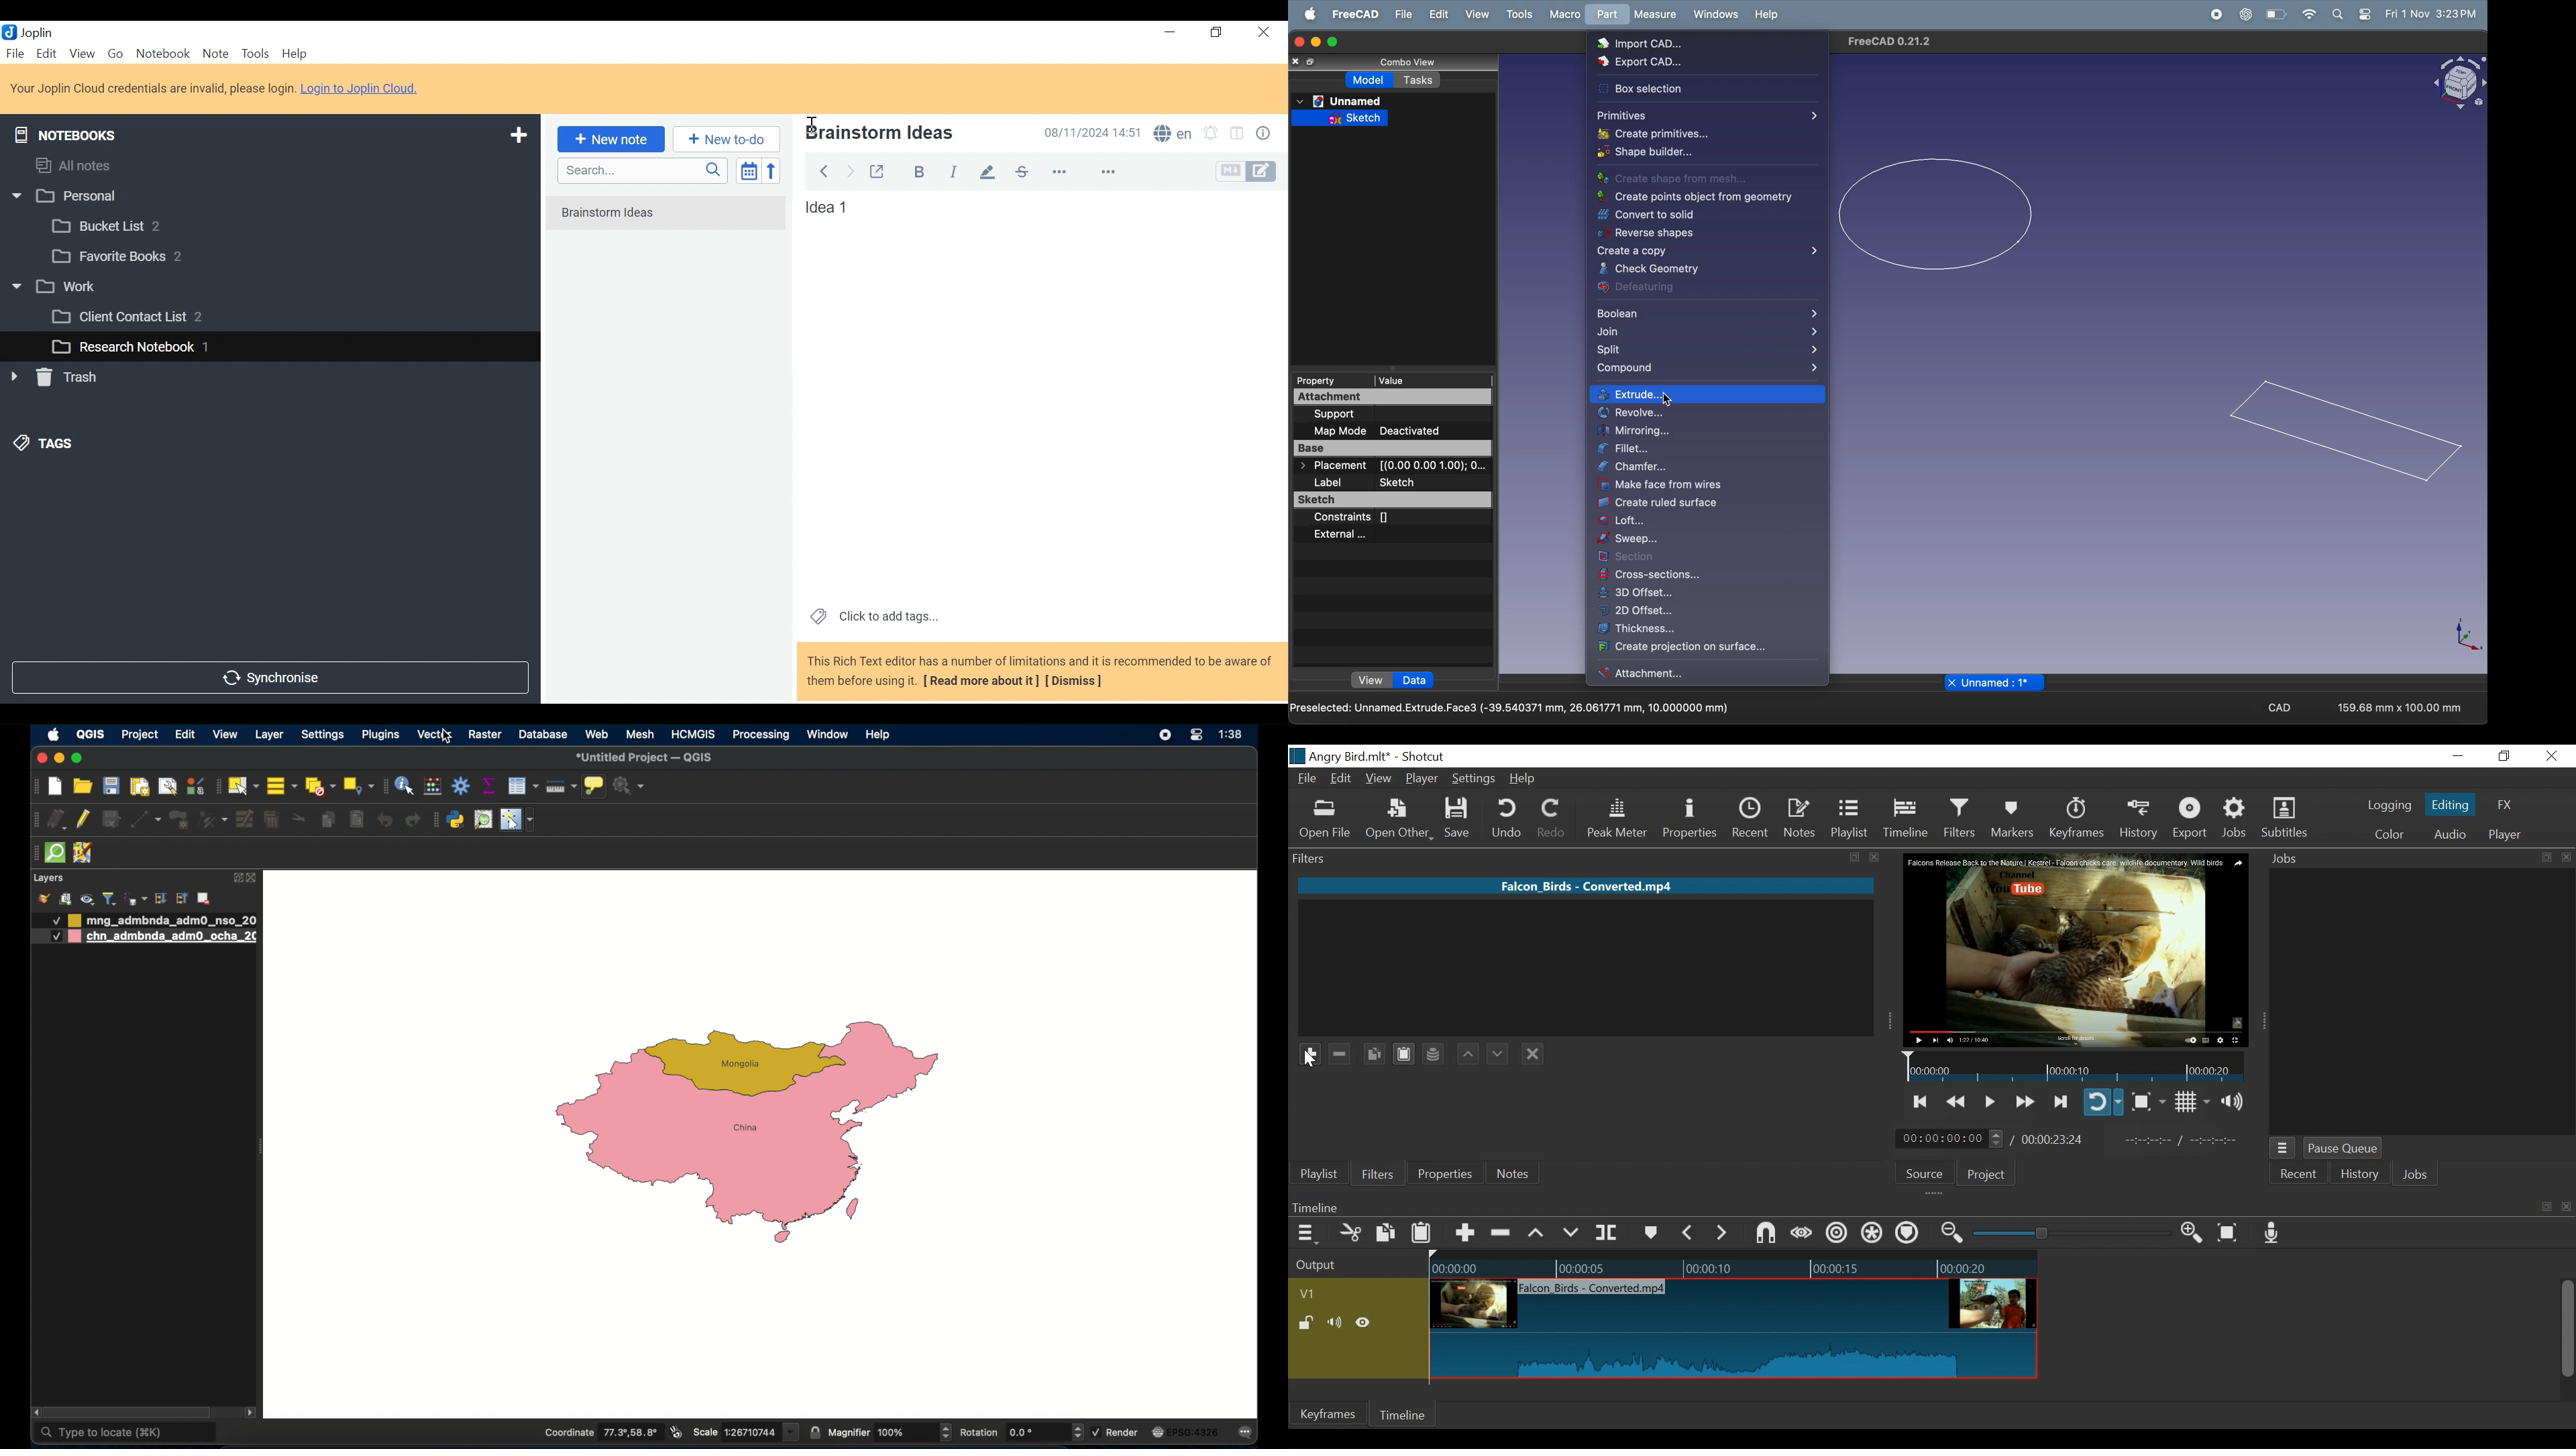 This screenshot has width=2576, height=1456. Describe the element at coordinates (1662, 88) in the screenshot. I see `Box section` at that location.